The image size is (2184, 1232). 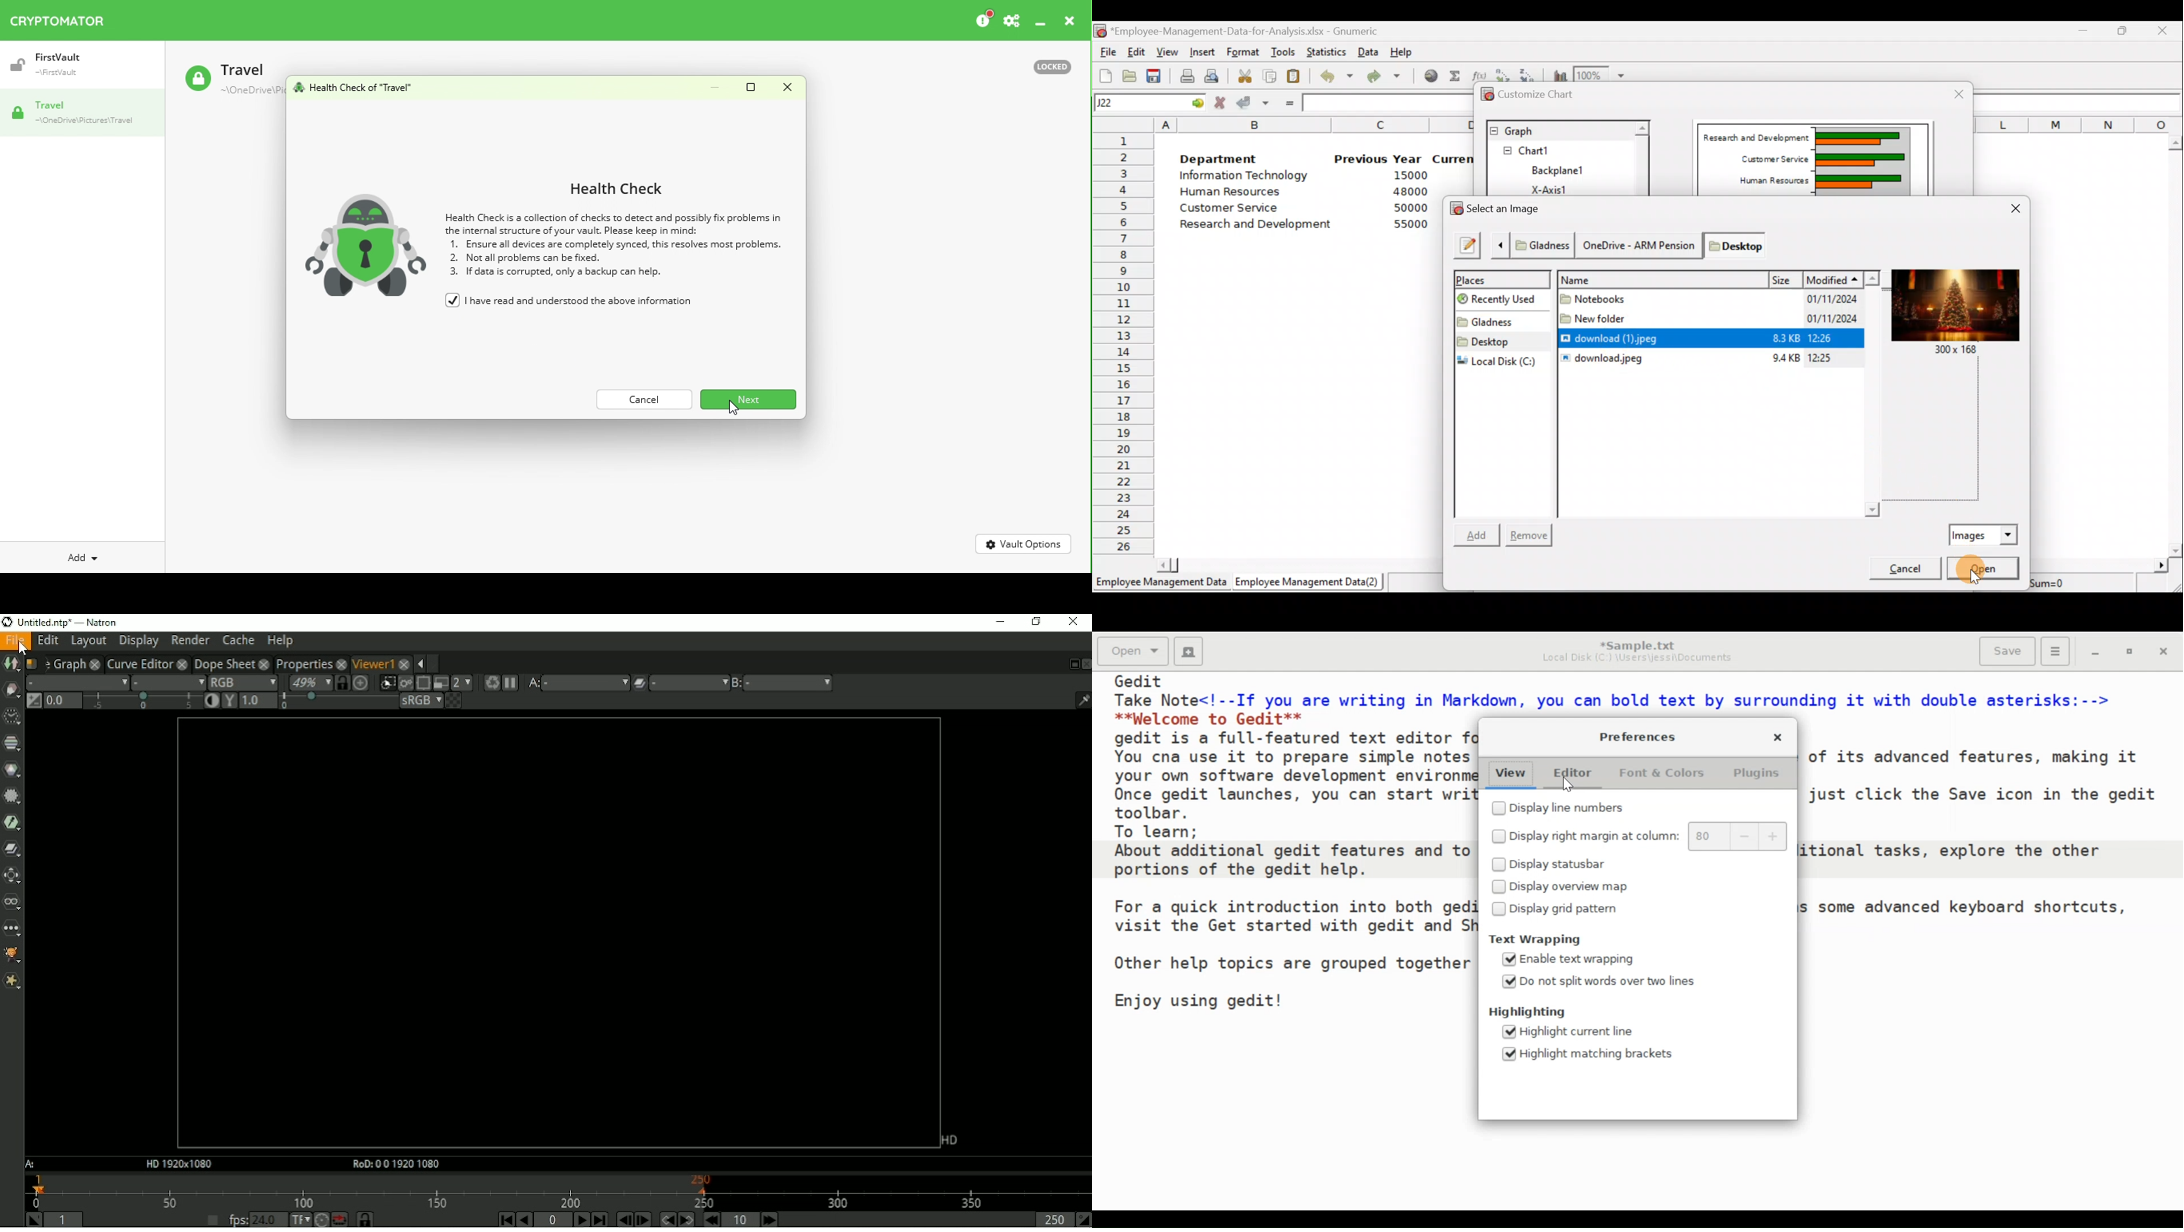 I want to click on go to, so click(x=1197, y=103).